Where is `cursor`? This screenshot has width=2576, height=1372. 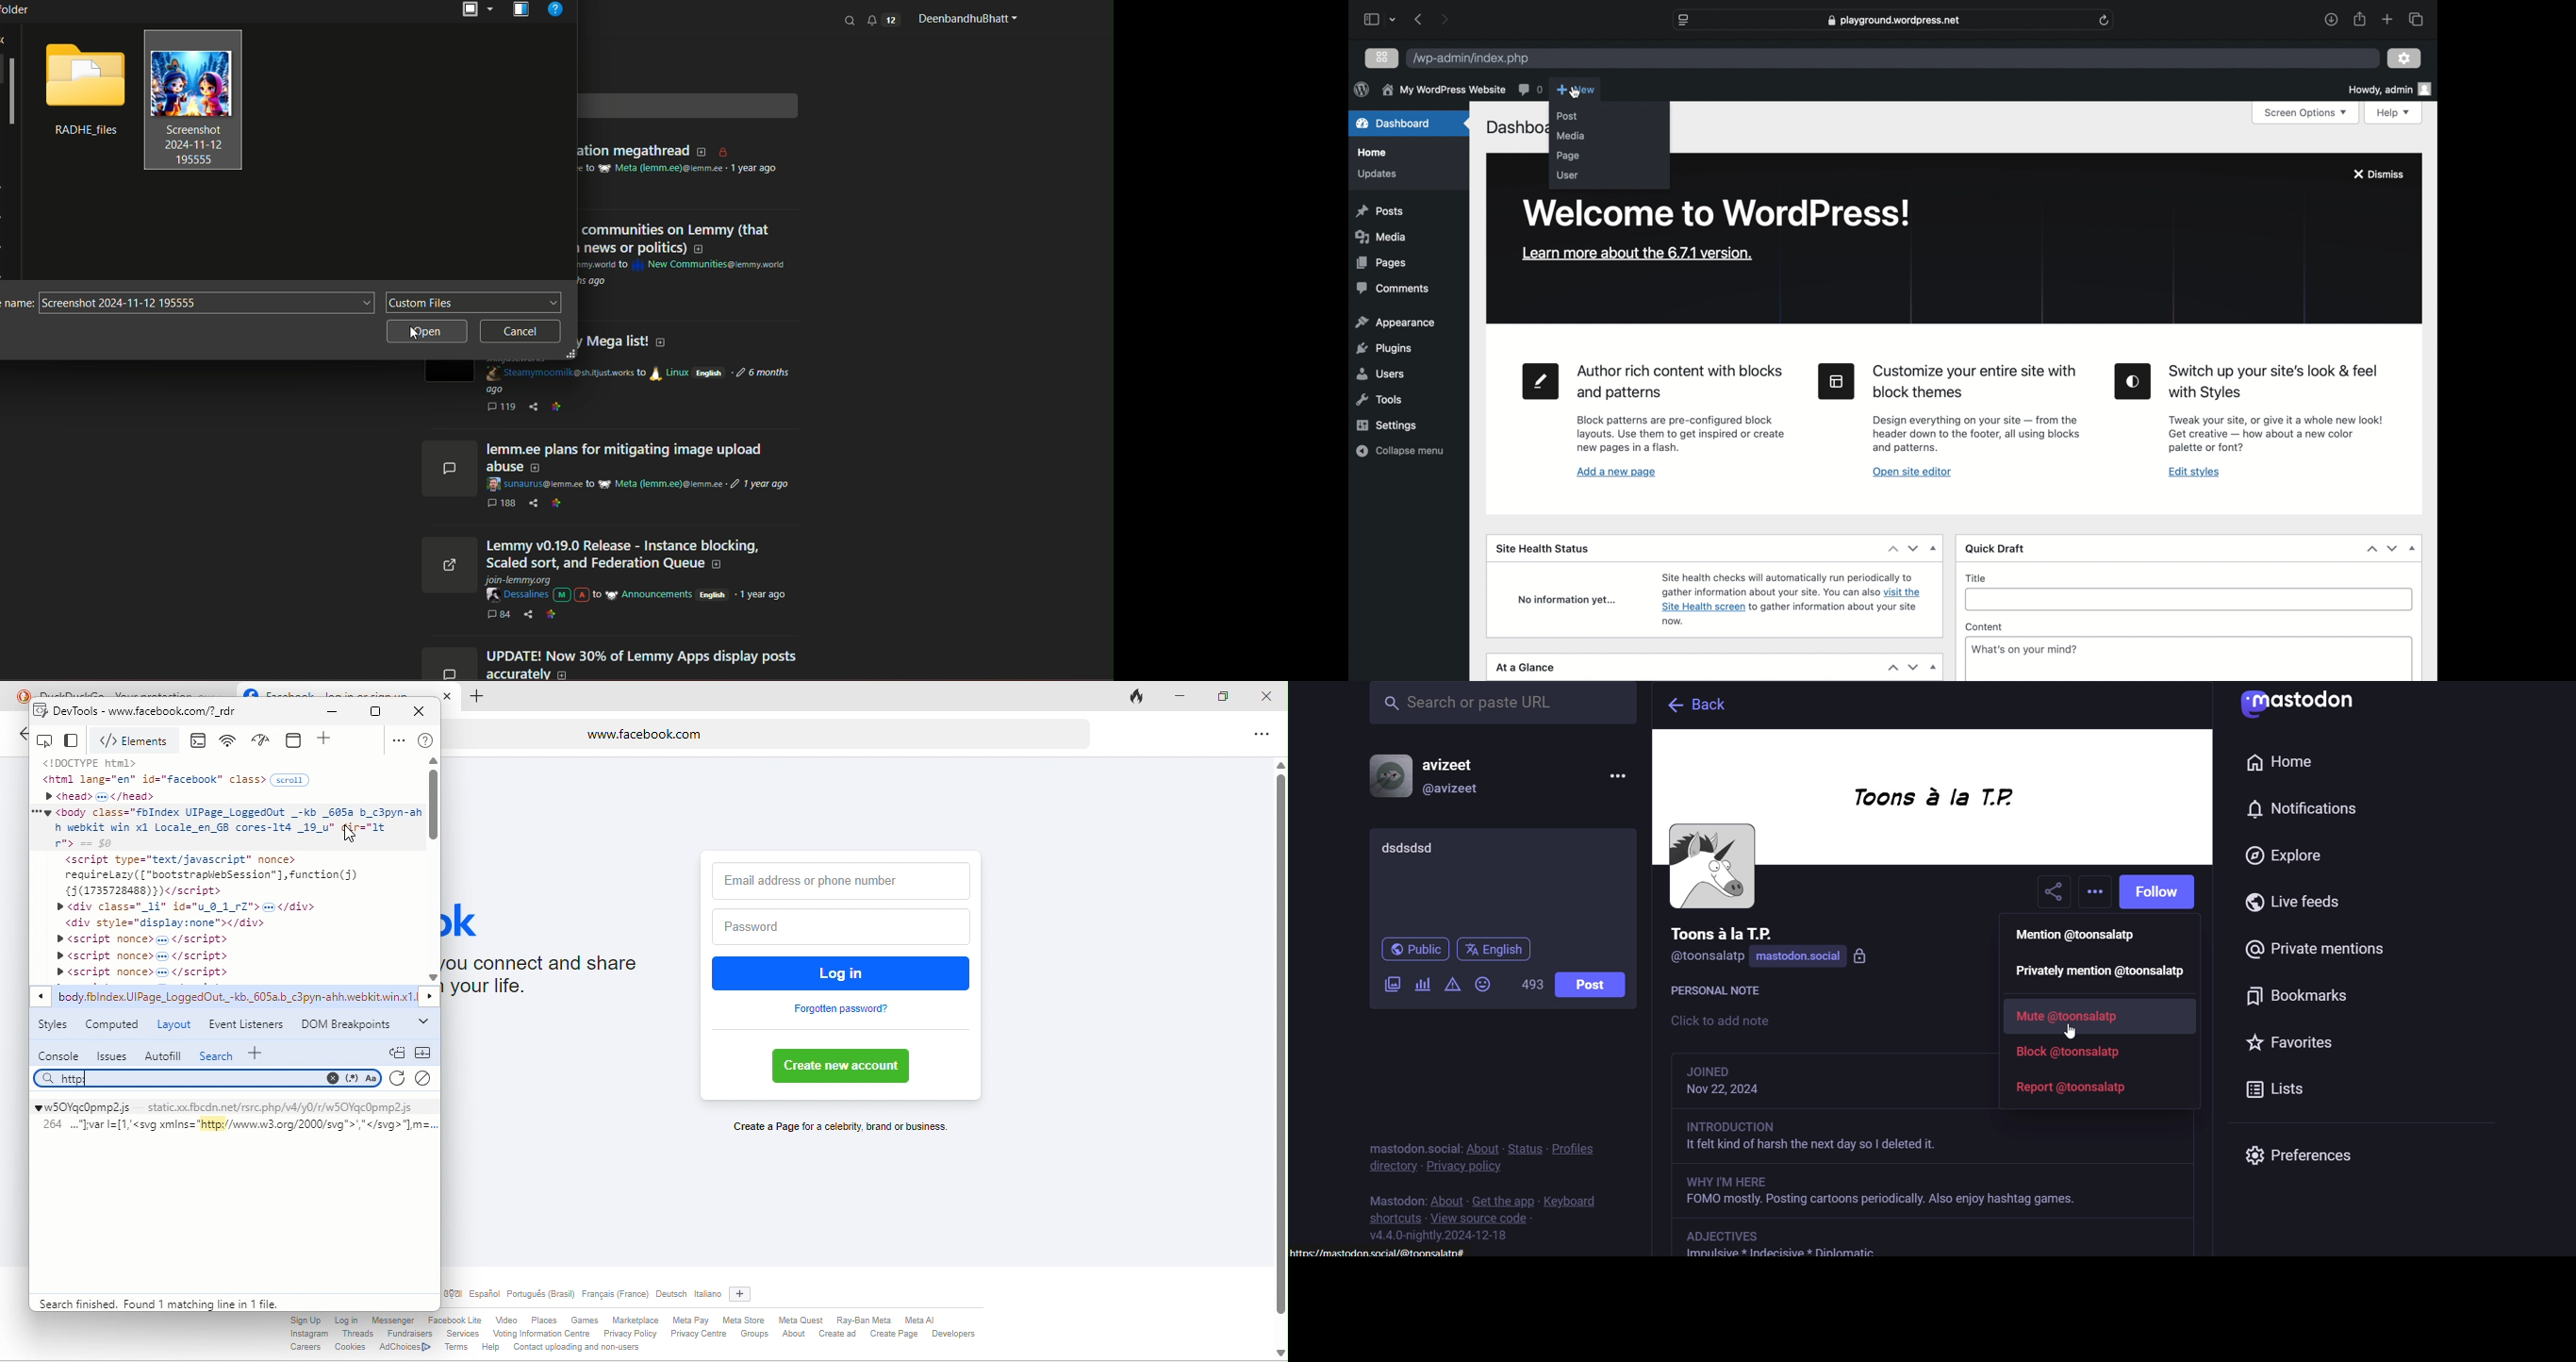
cursor is located at coordinates (1575, 93).